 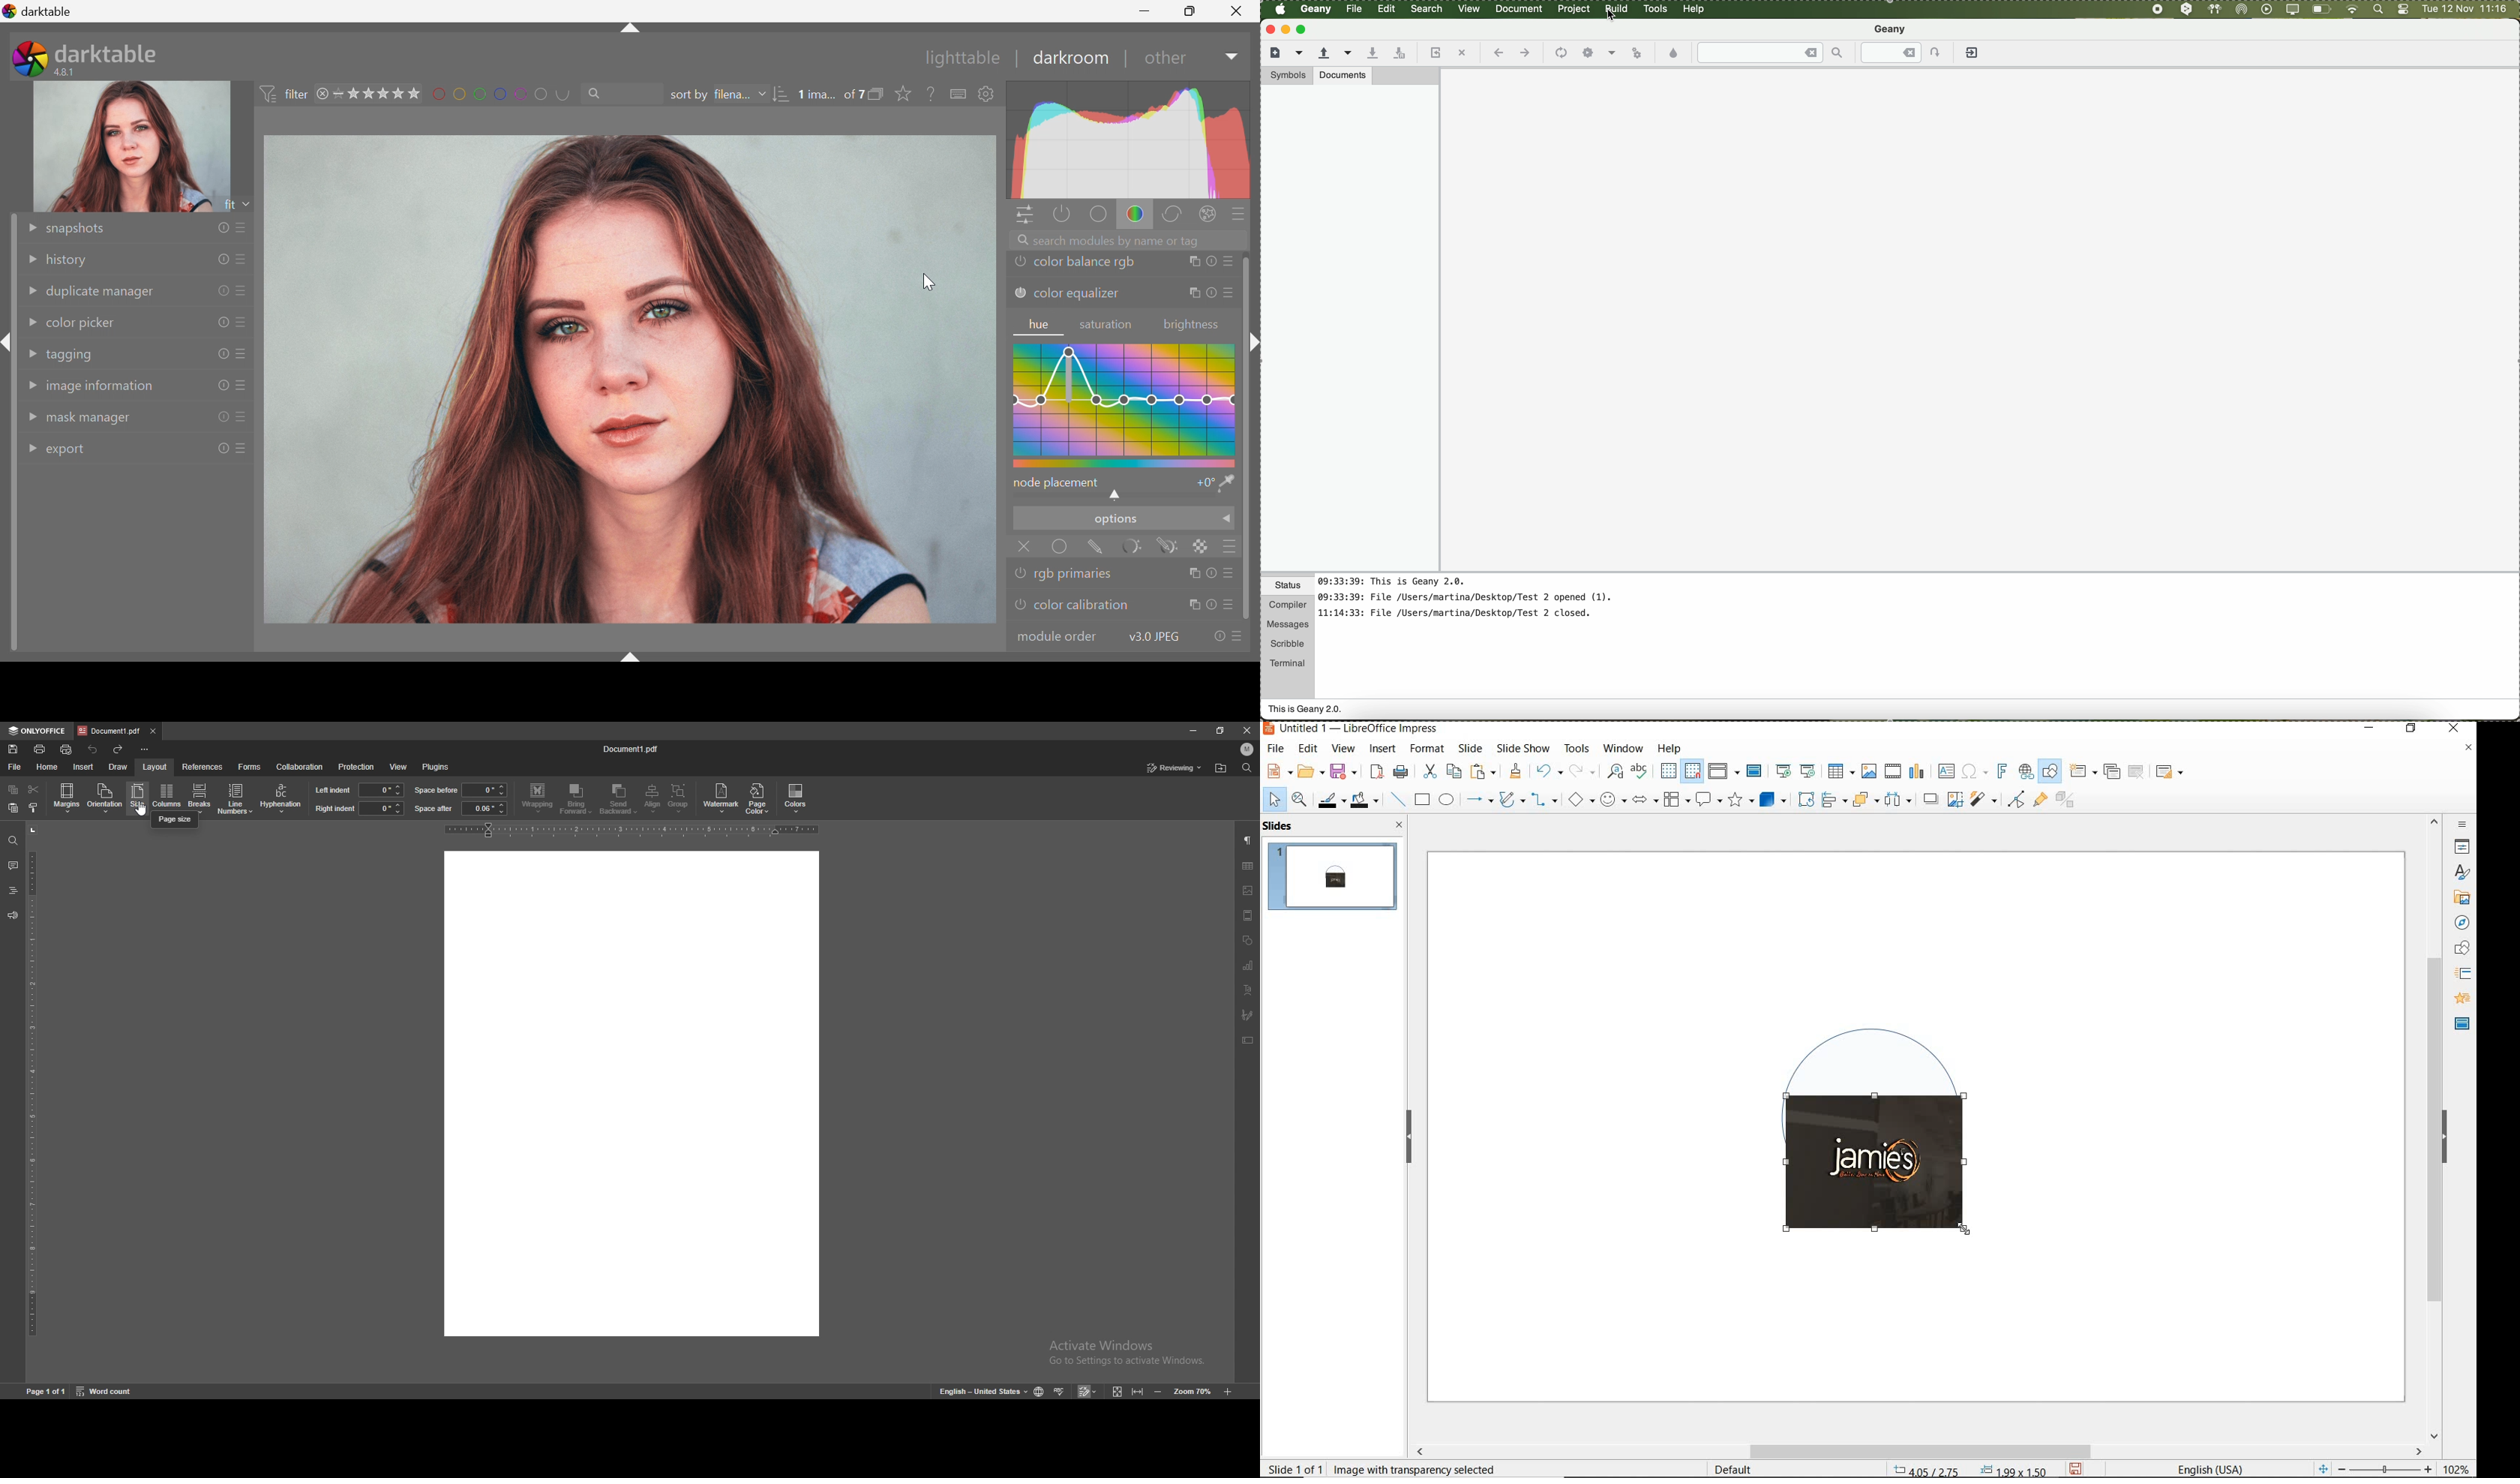 I want to click on drawn & parametric mask, so click(x=1171, y=547).